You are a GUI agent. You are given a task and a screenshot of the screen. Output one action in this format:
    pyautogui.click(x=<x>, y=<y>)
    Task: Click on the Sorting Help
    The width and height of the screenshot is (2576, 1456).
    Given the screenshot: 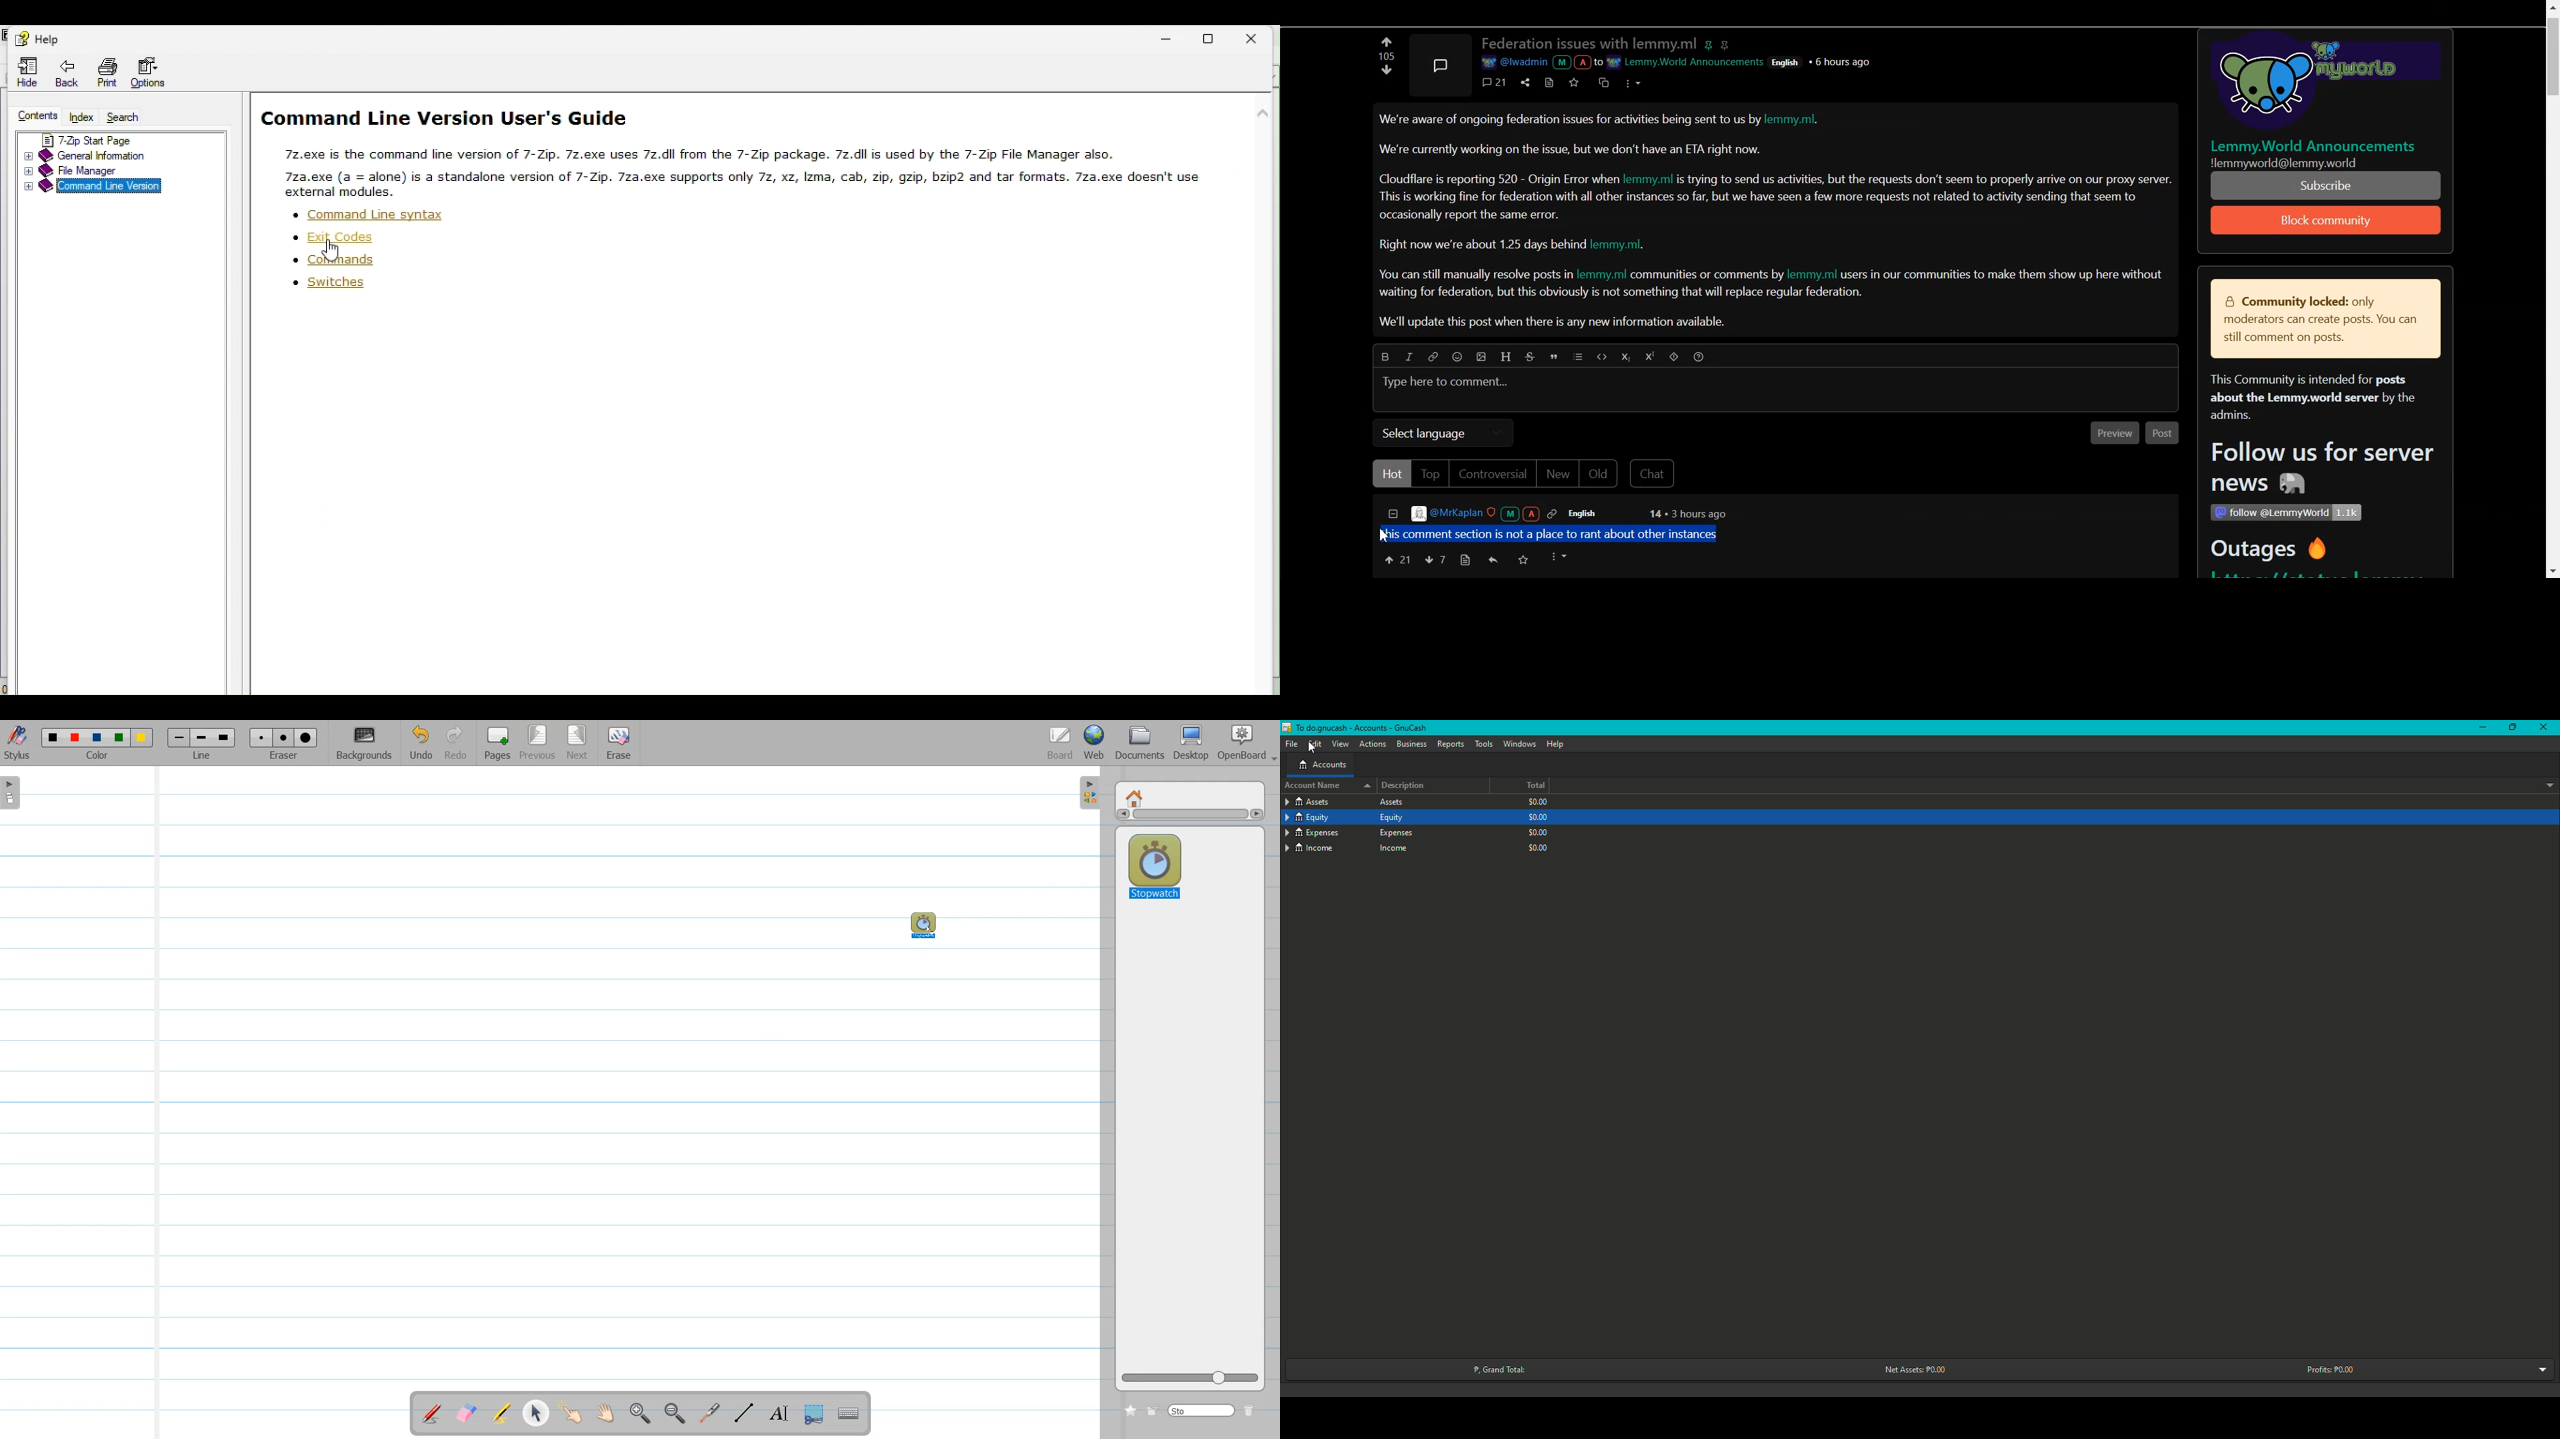 What is the action you would take?
    pyautogui.click(x=1700, y=357)
    